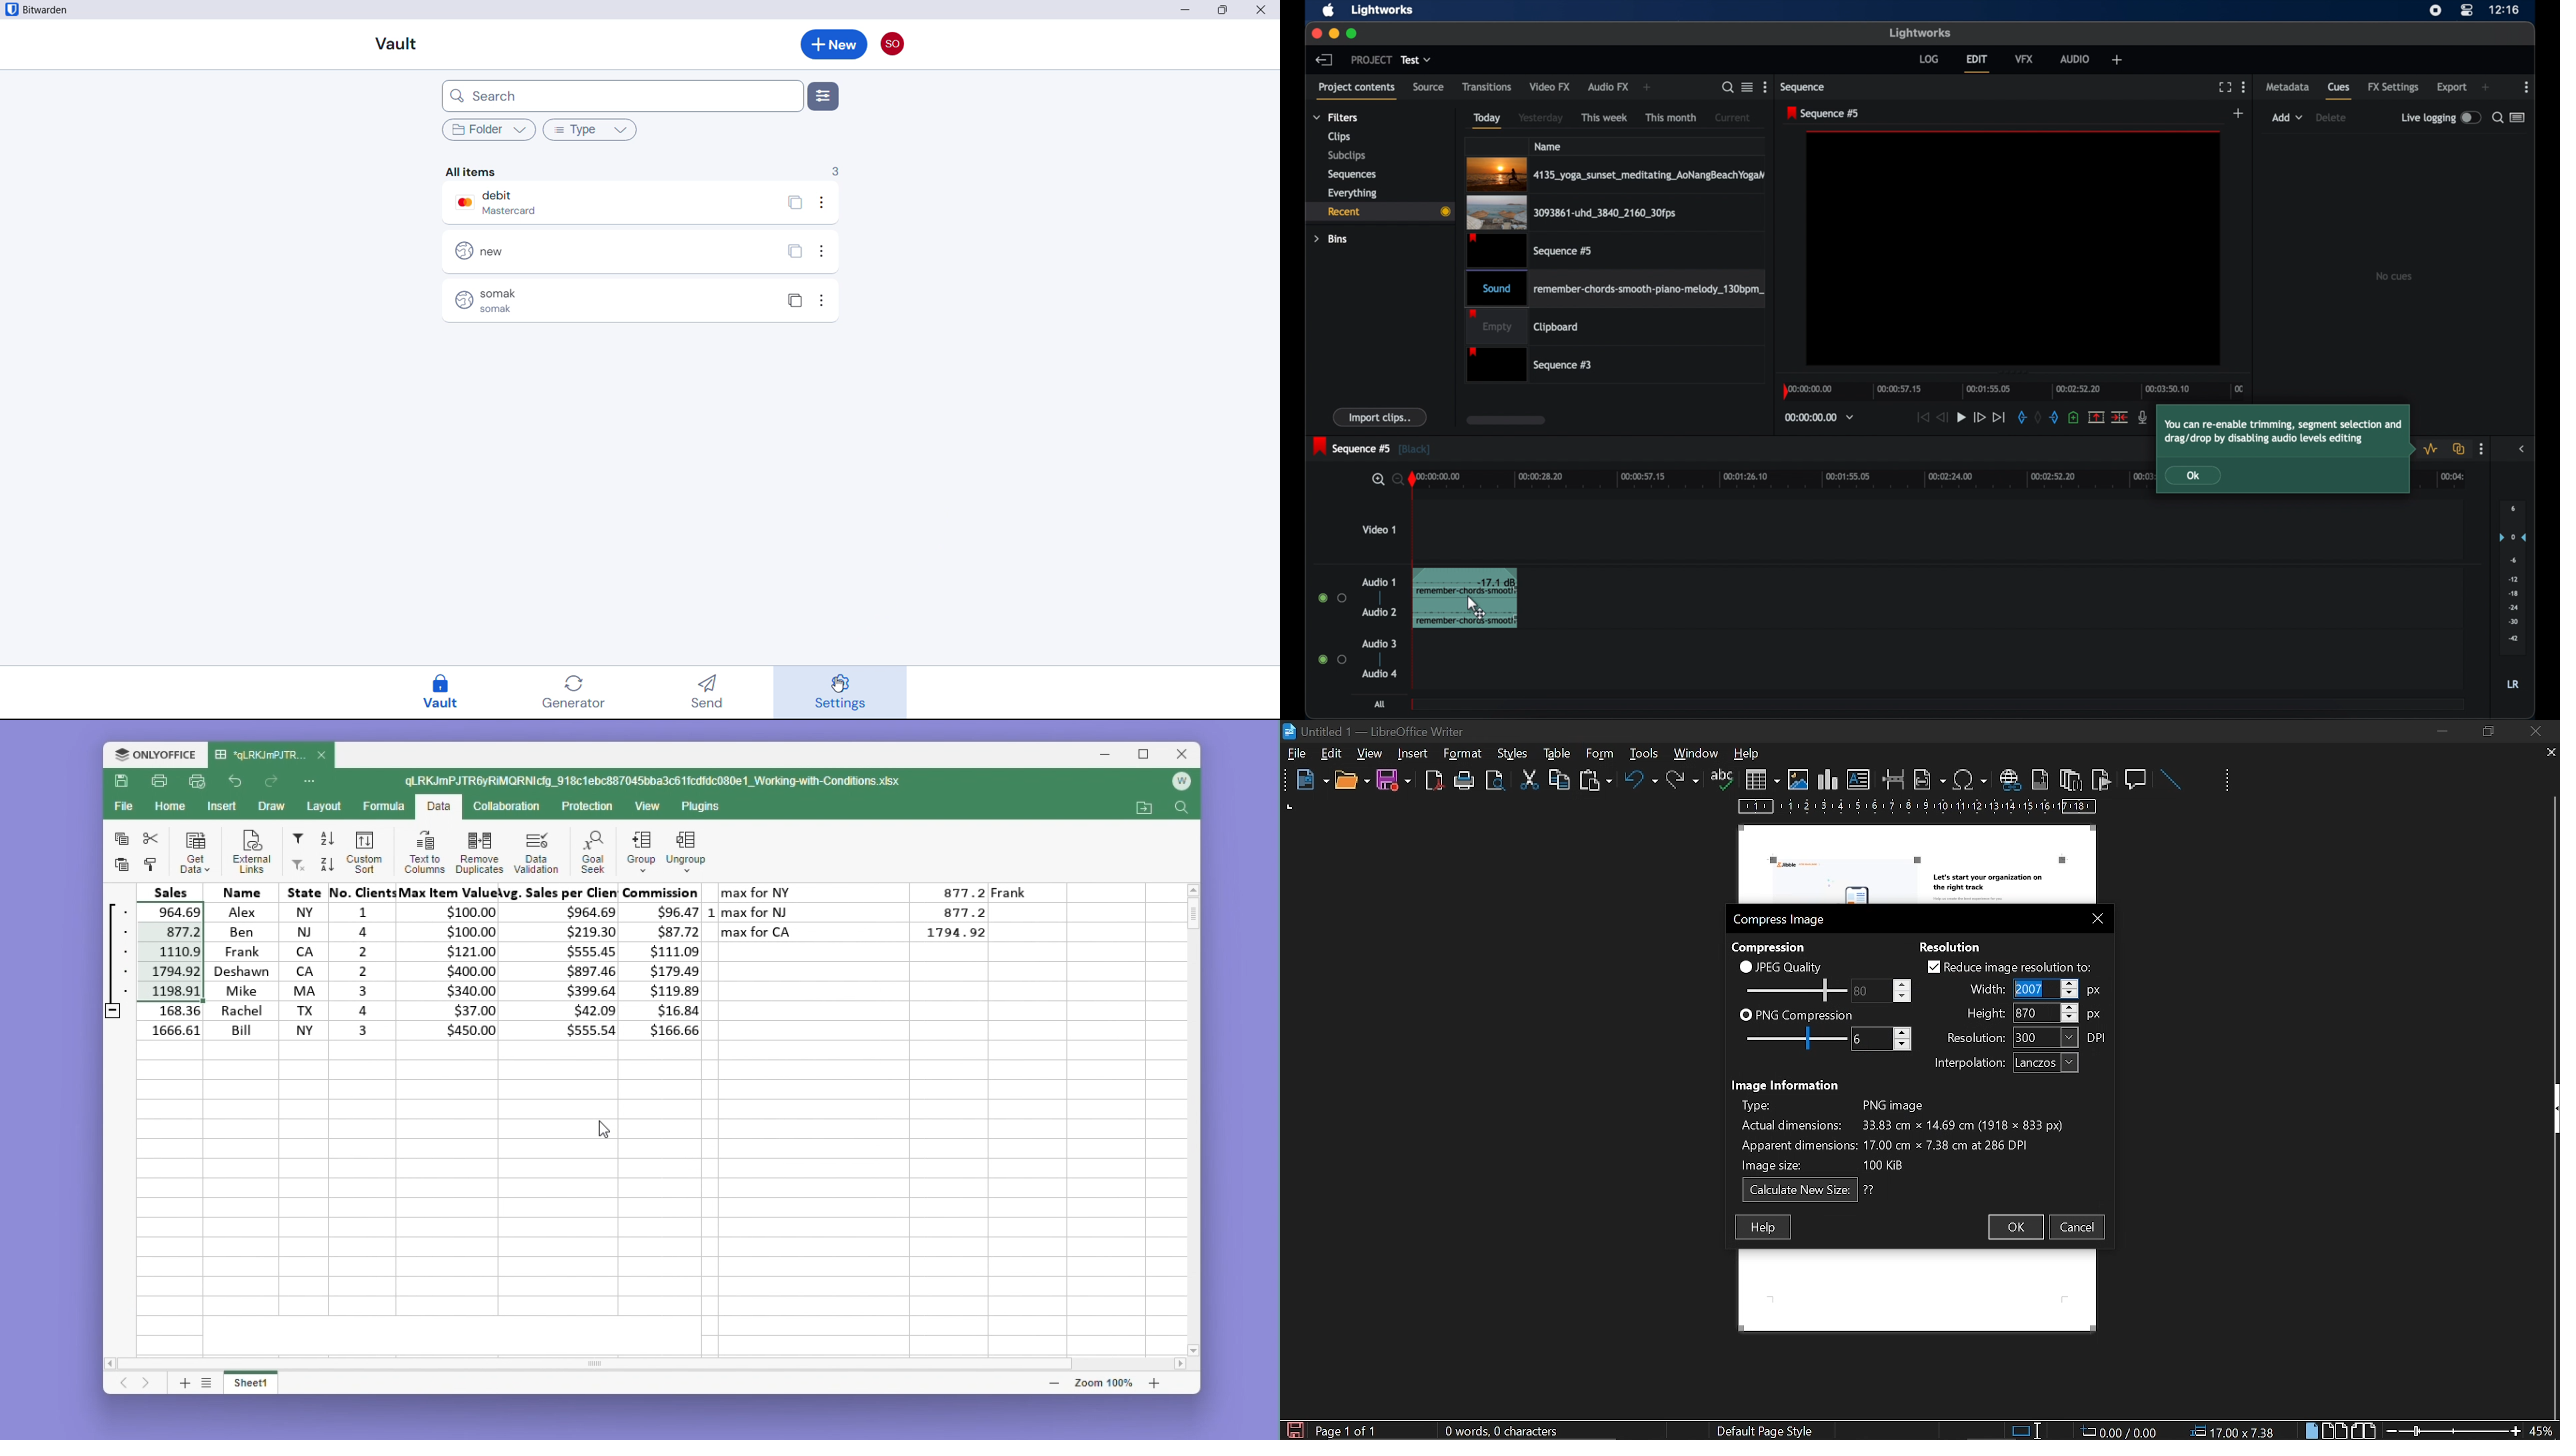  Describe the element at coordinates (603, 1128) in the screenshot. I see `mouse` at that location.